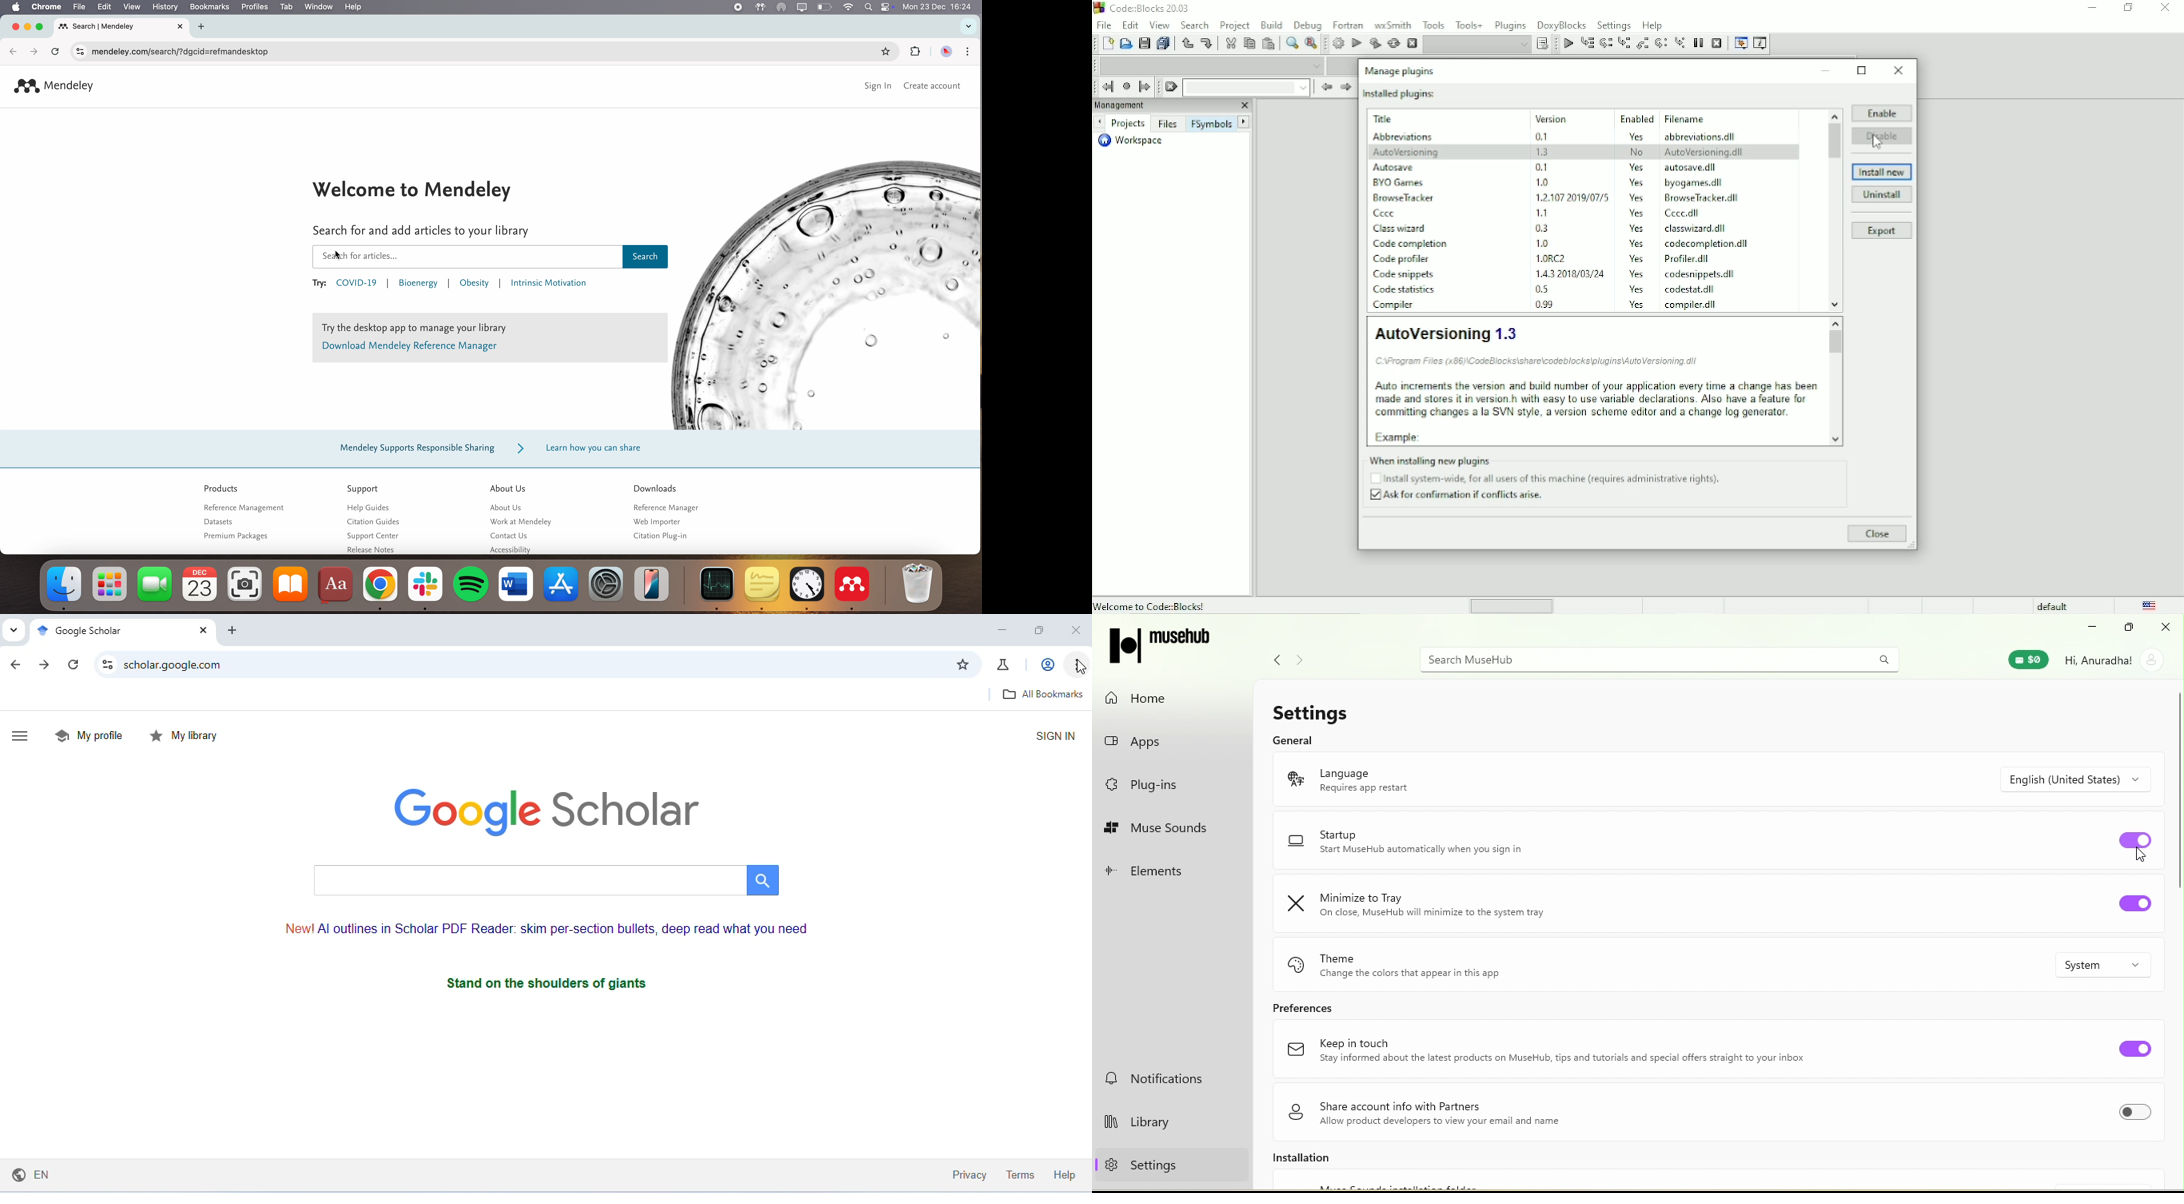 The height and width of the screenshot is (1204, 2184). I want to click on AppStore, so click(562, 583).